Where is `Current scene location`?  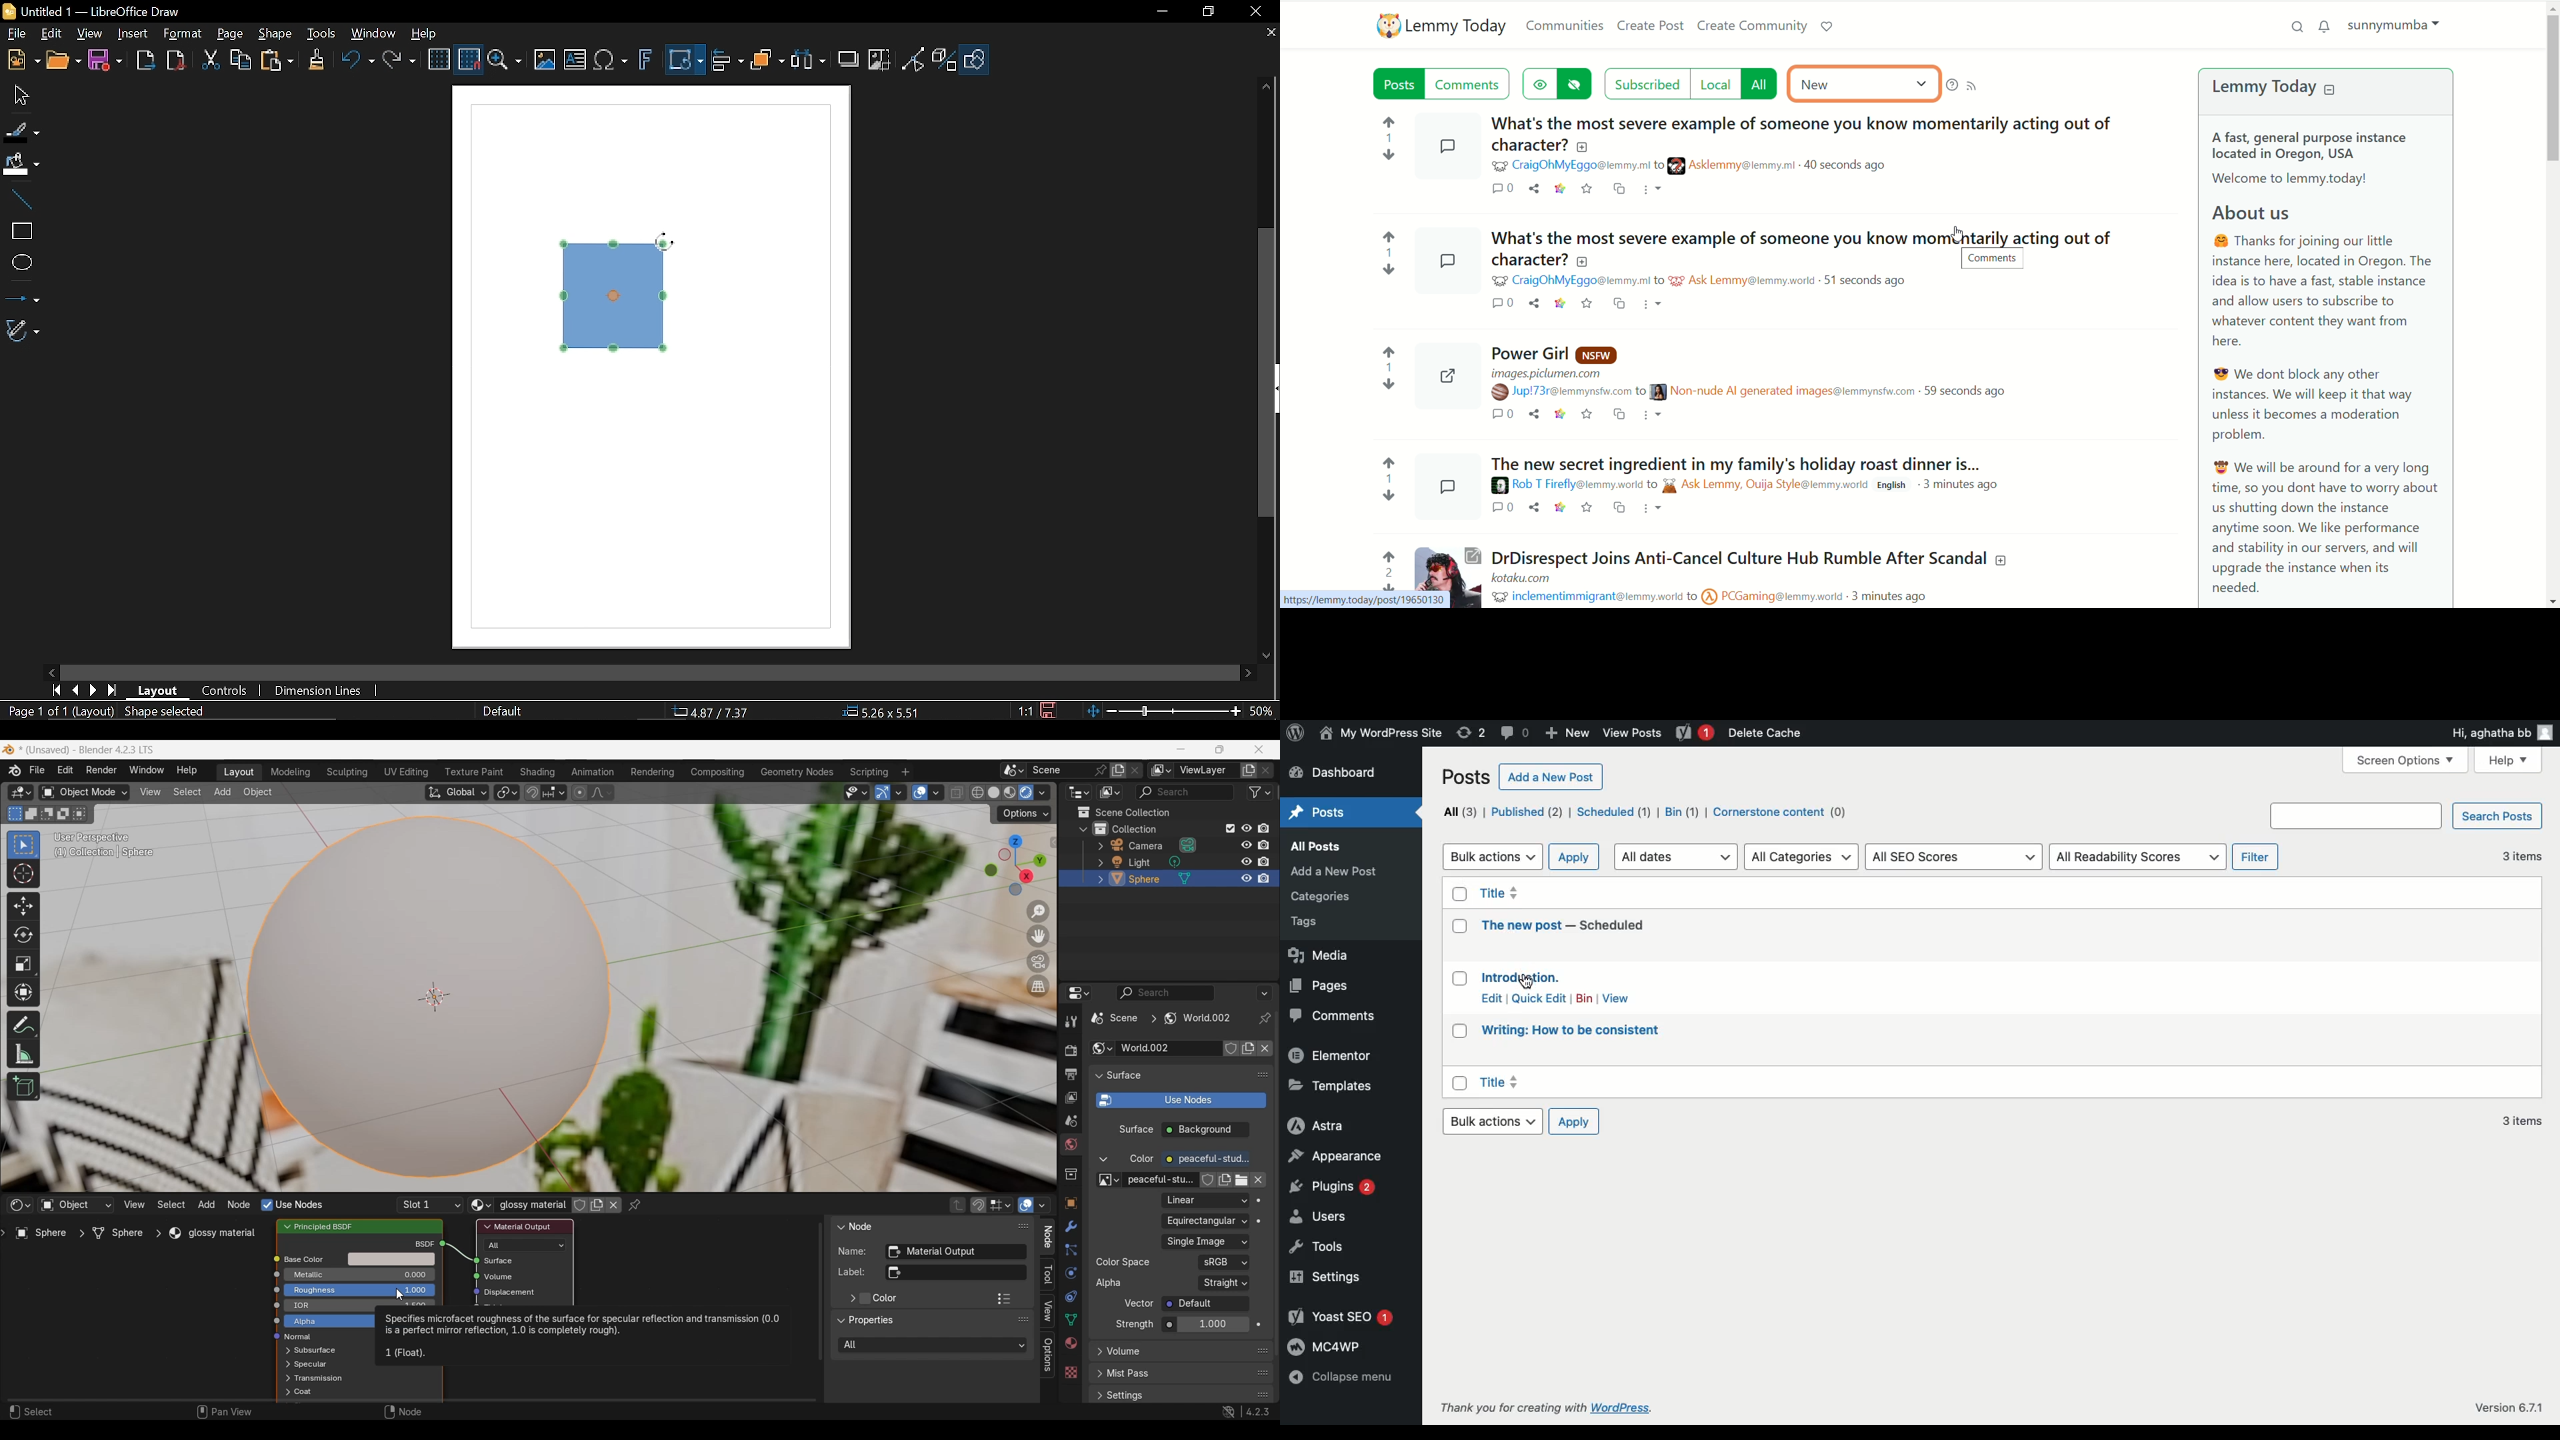
Current scene location is located at coordinates (1162, 1018).